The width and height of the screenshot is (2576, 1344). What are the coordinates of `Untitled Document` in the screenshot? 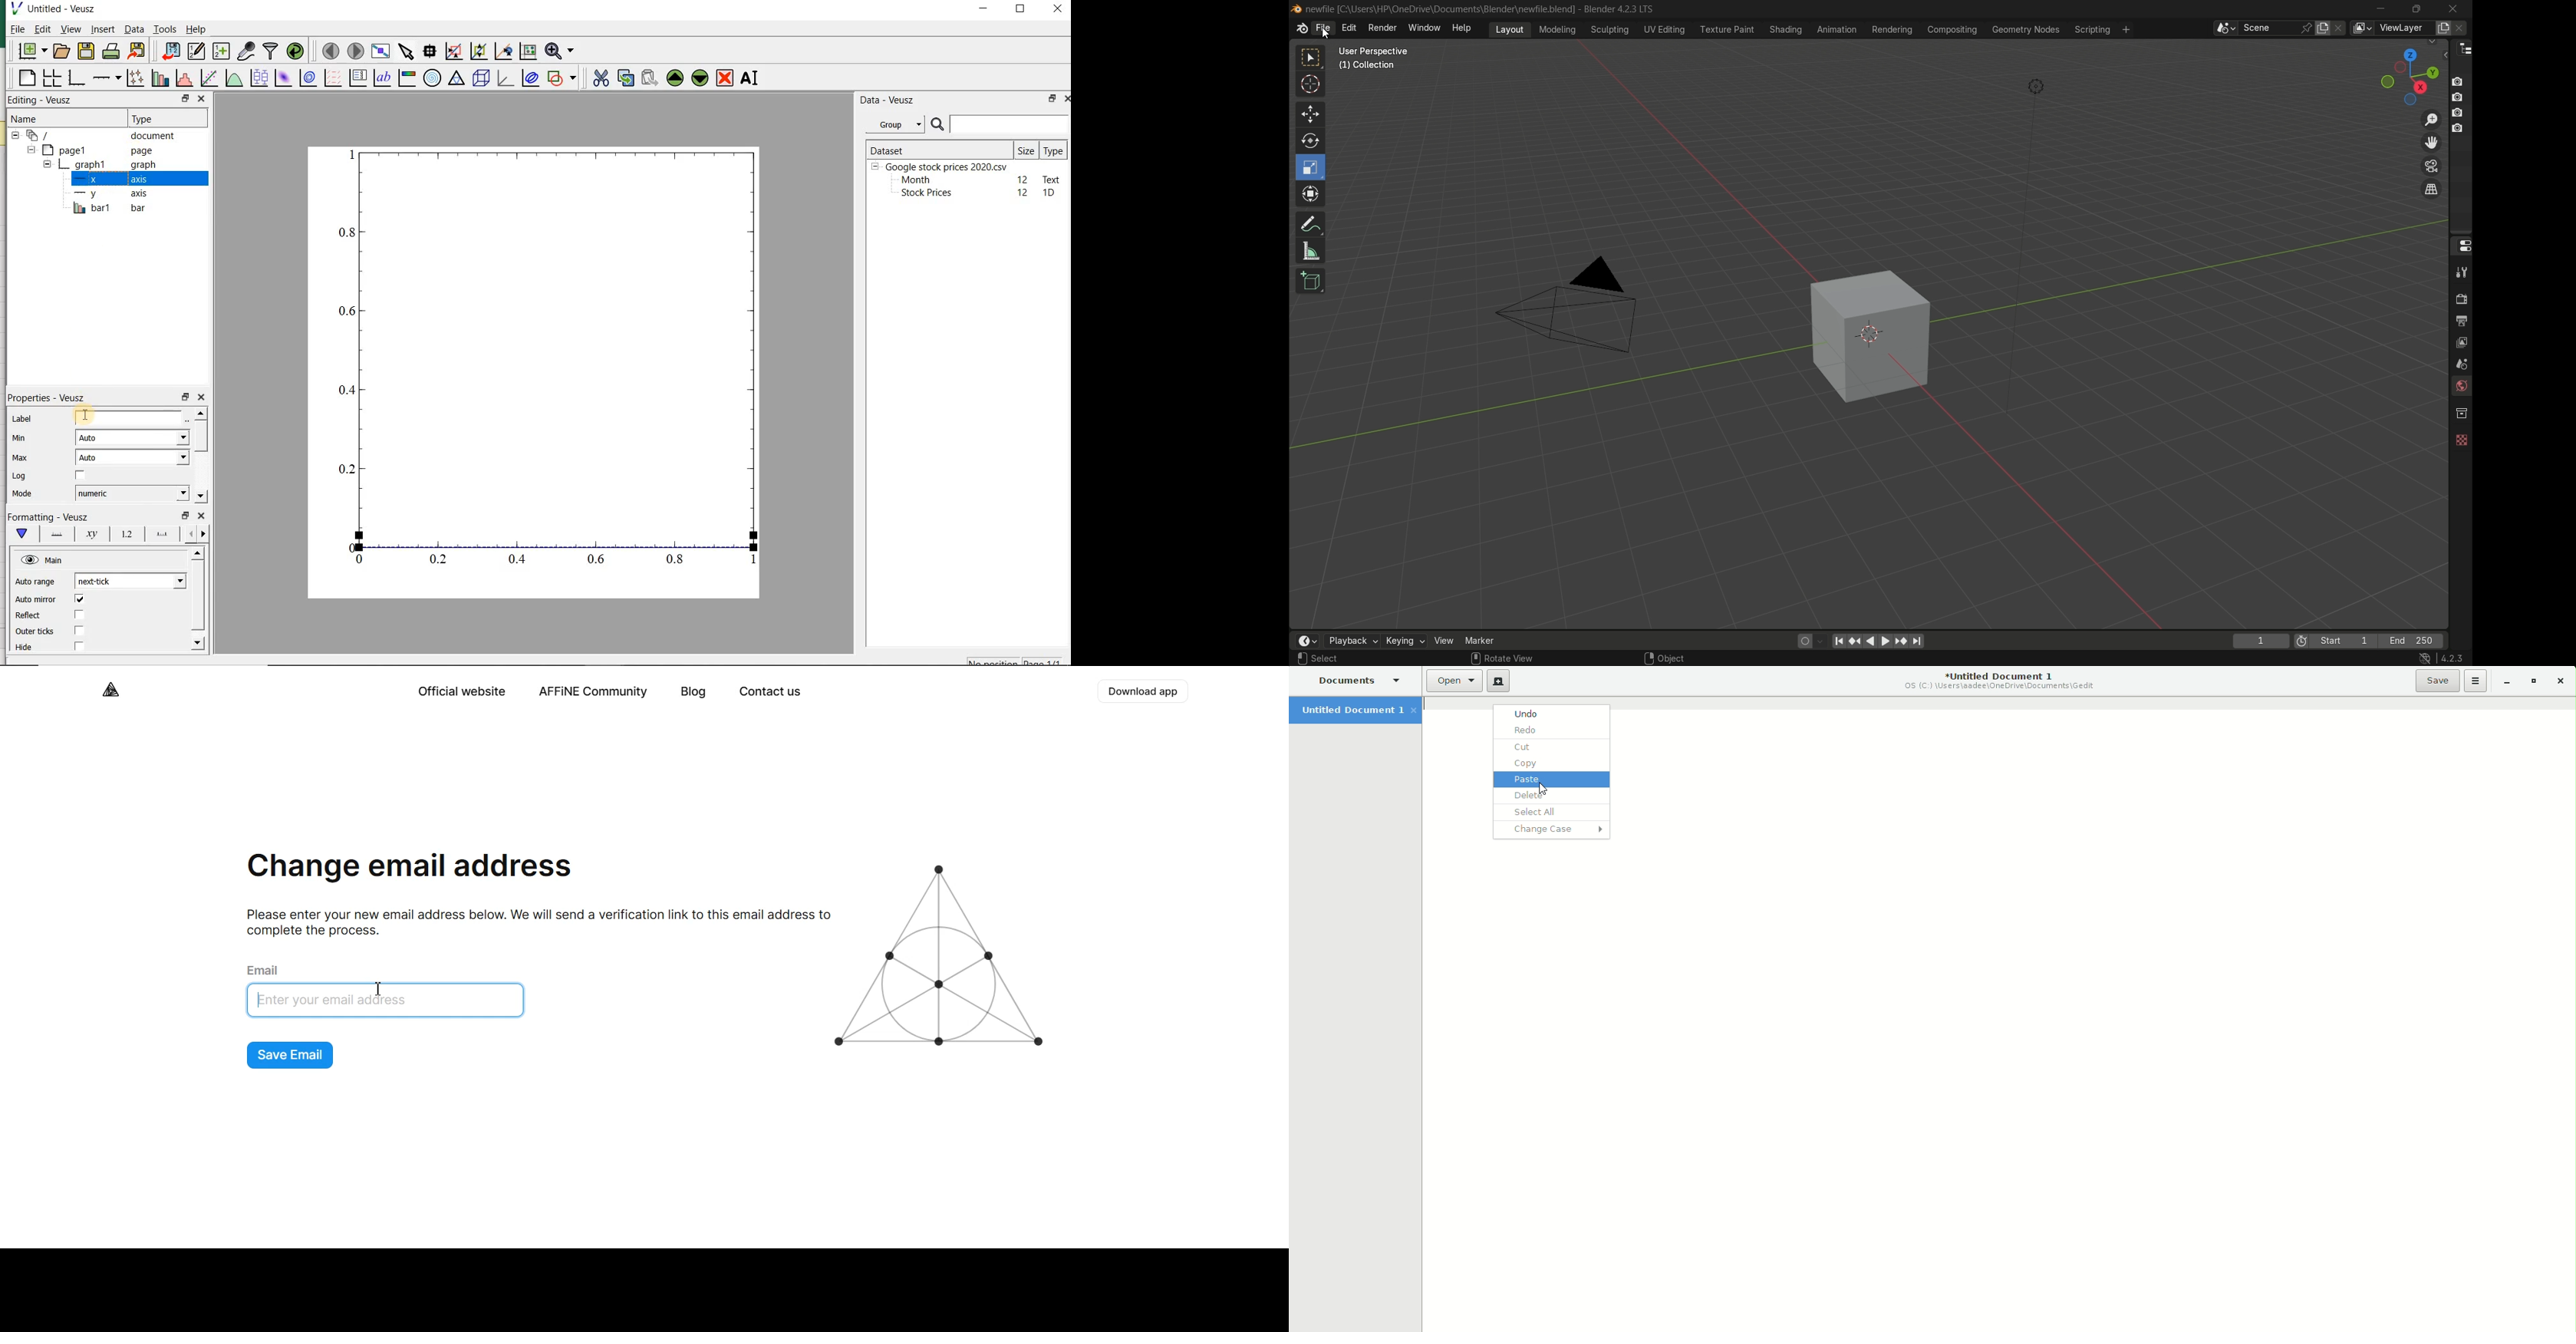 It's located at (1356, 711).